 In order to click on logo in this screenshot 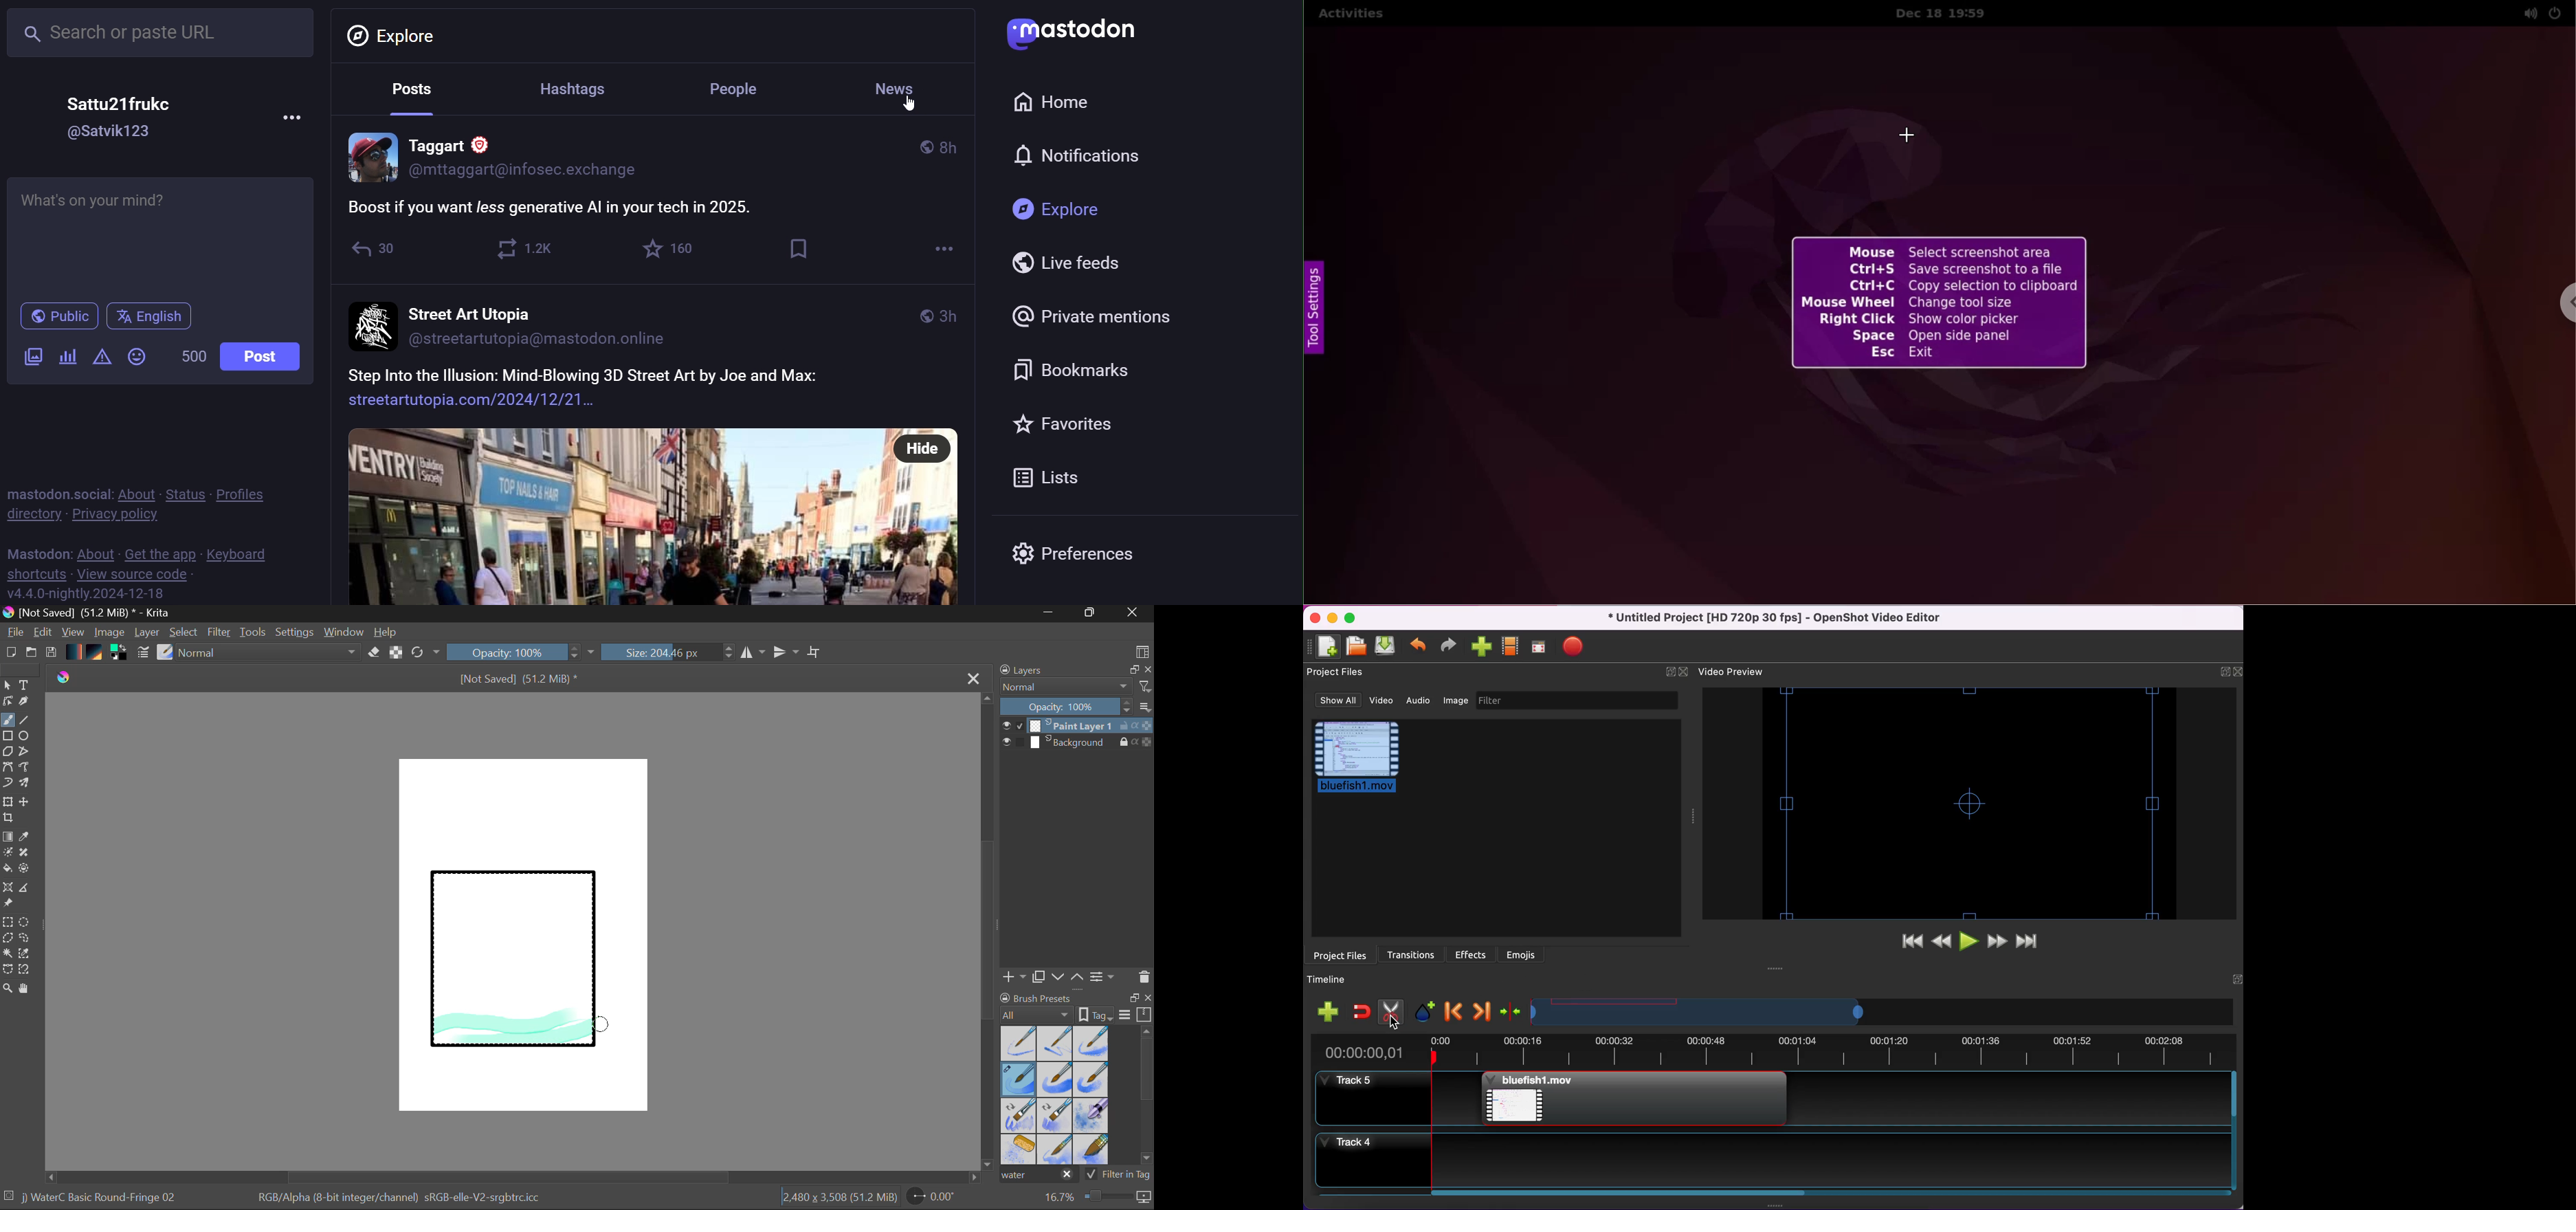, I will do `click(67, 679)`.